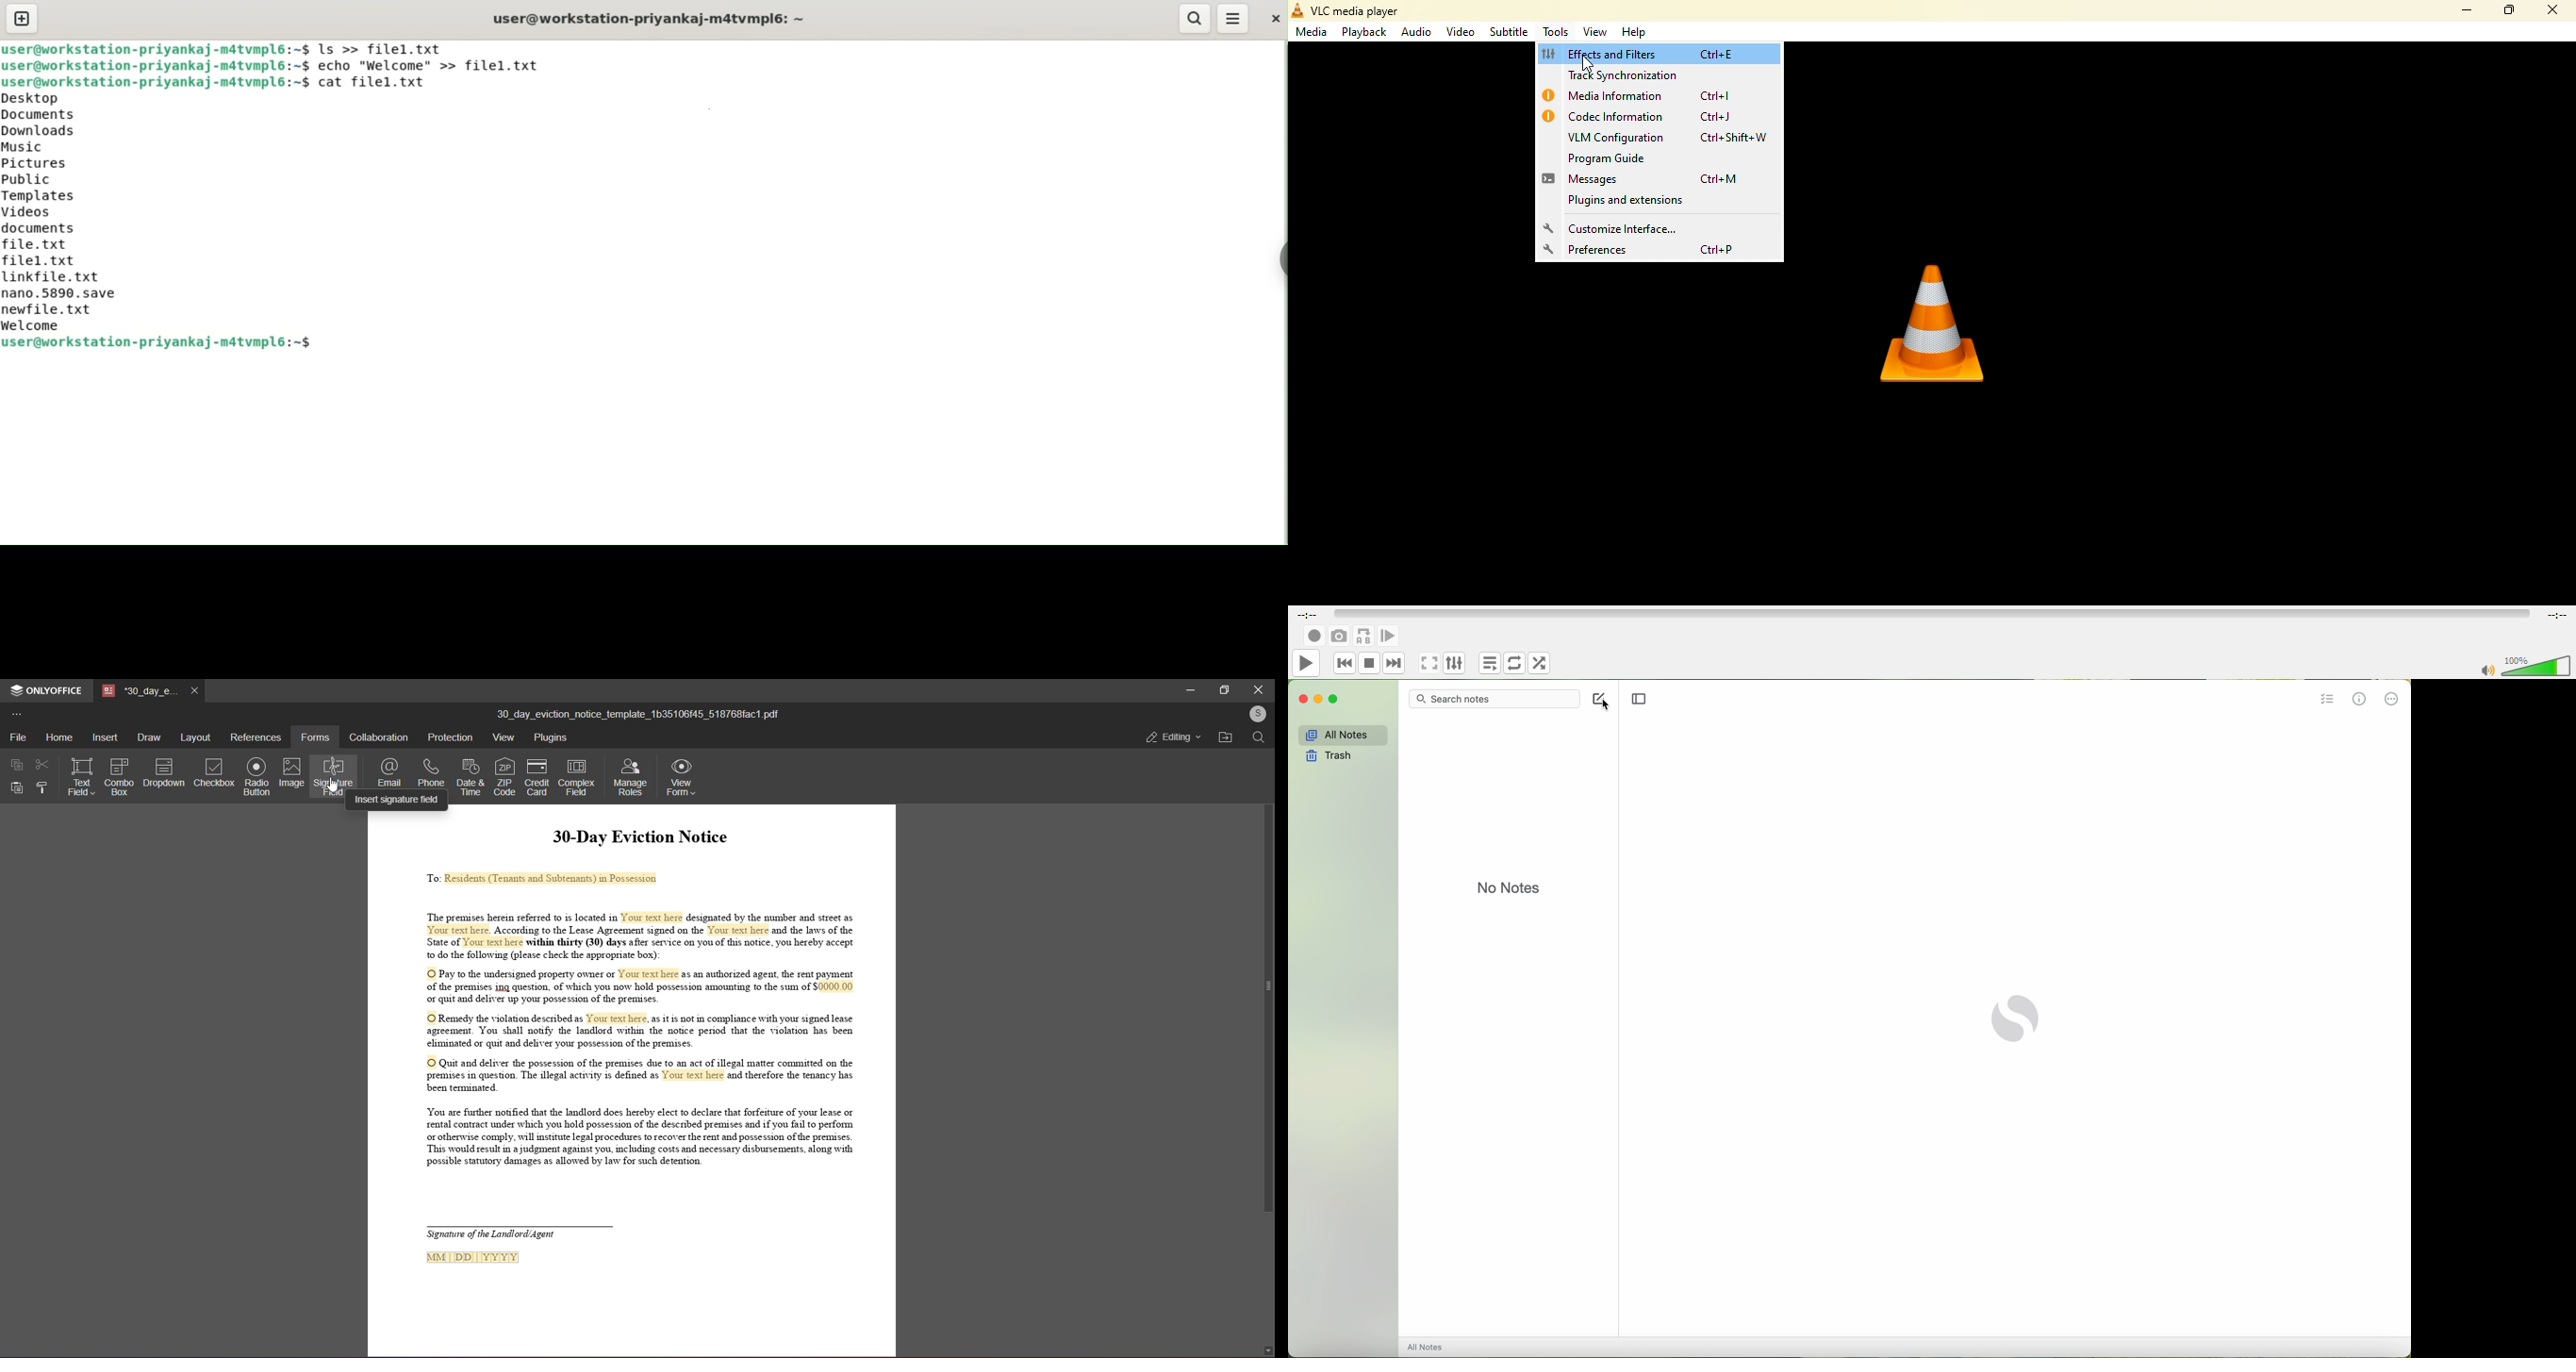  I want to click on effects, so click(1547, 55).